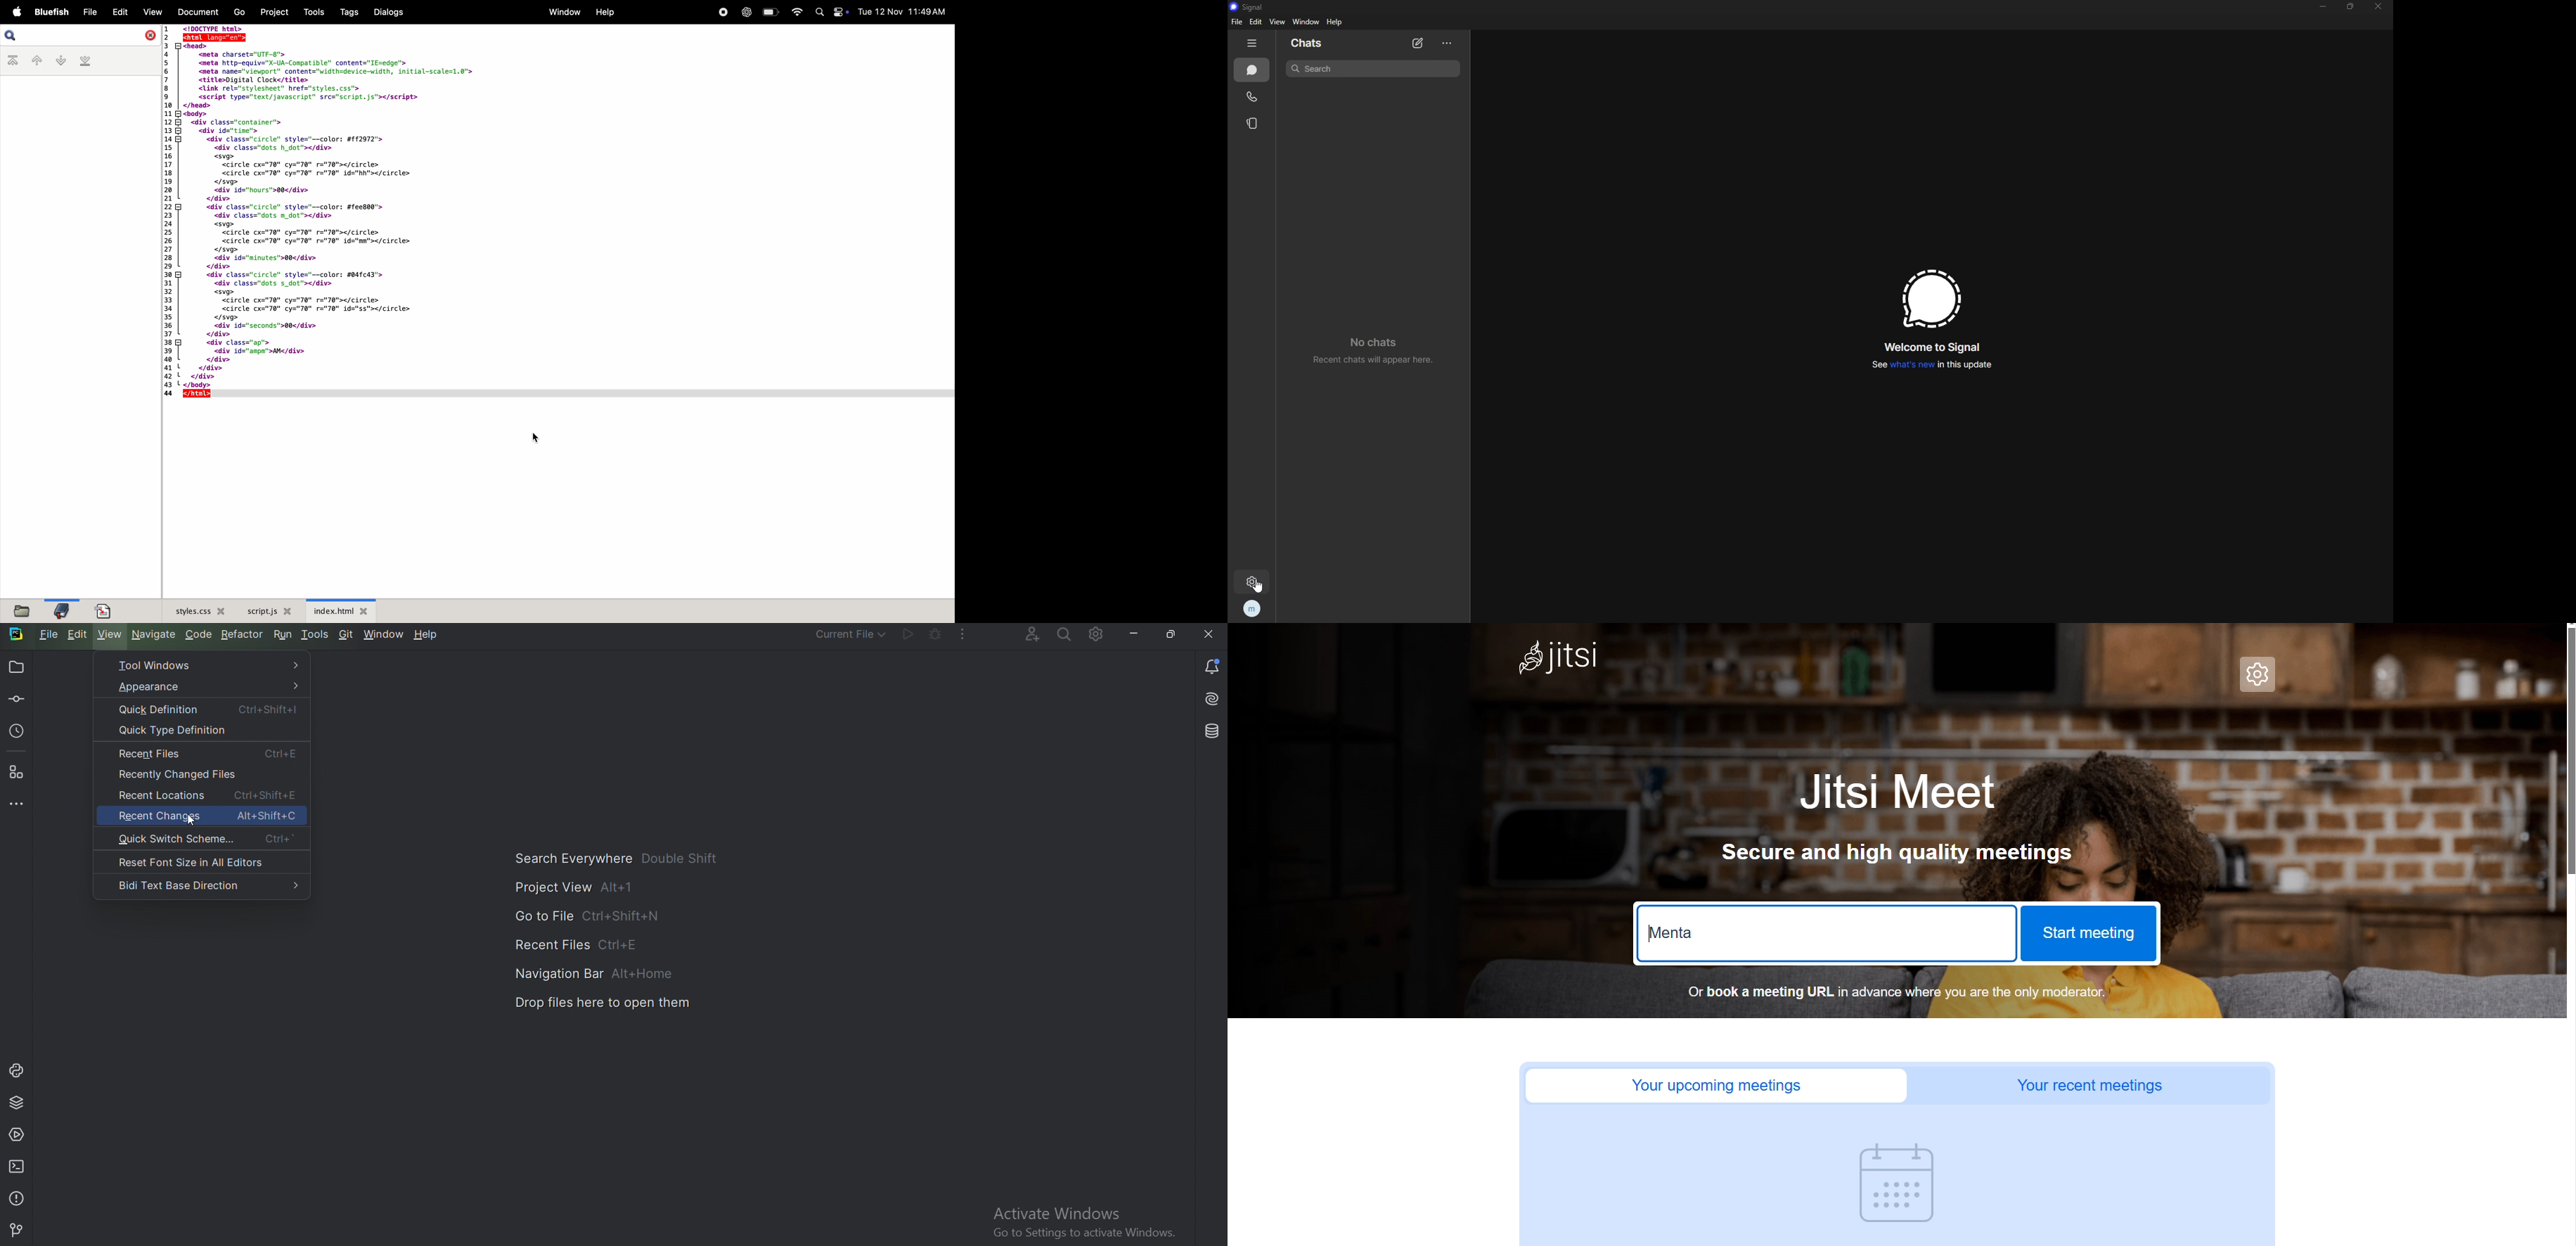  Describe the element at coordinates (1448, 44) in the screenshot. I see `options` at that location.